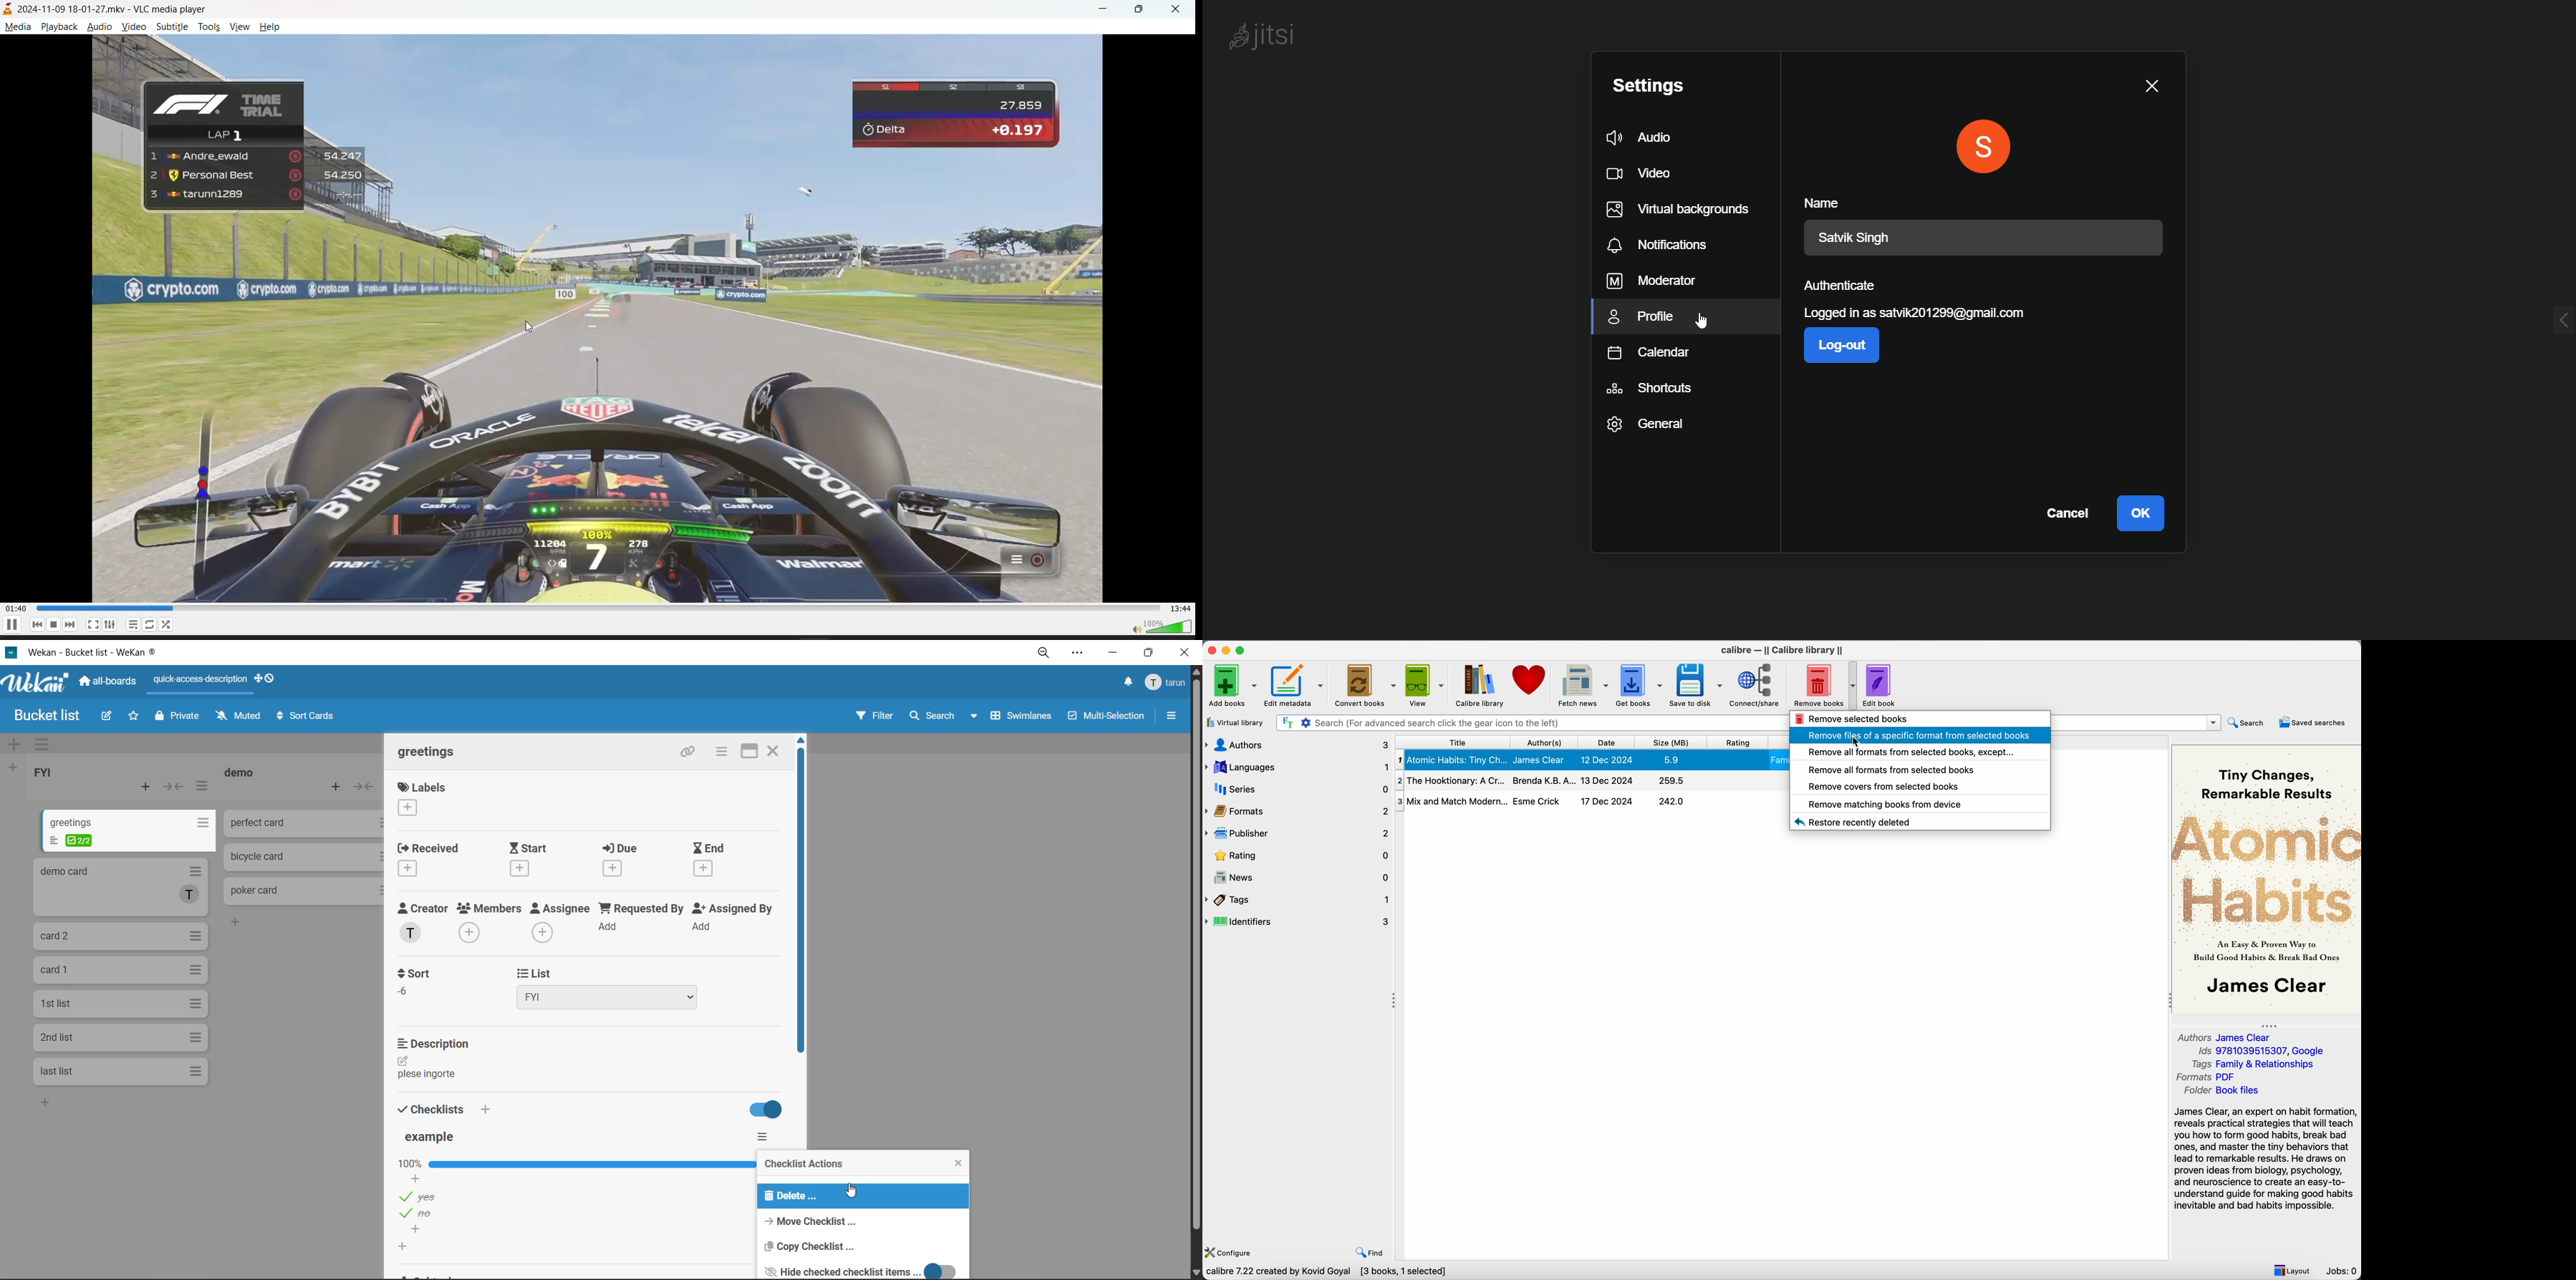 Image resolution: width=2576 pixels, height=1288 pixels. Describe the element at coordinates (793, 1197) in the screenshot. I see `delete` at that location.